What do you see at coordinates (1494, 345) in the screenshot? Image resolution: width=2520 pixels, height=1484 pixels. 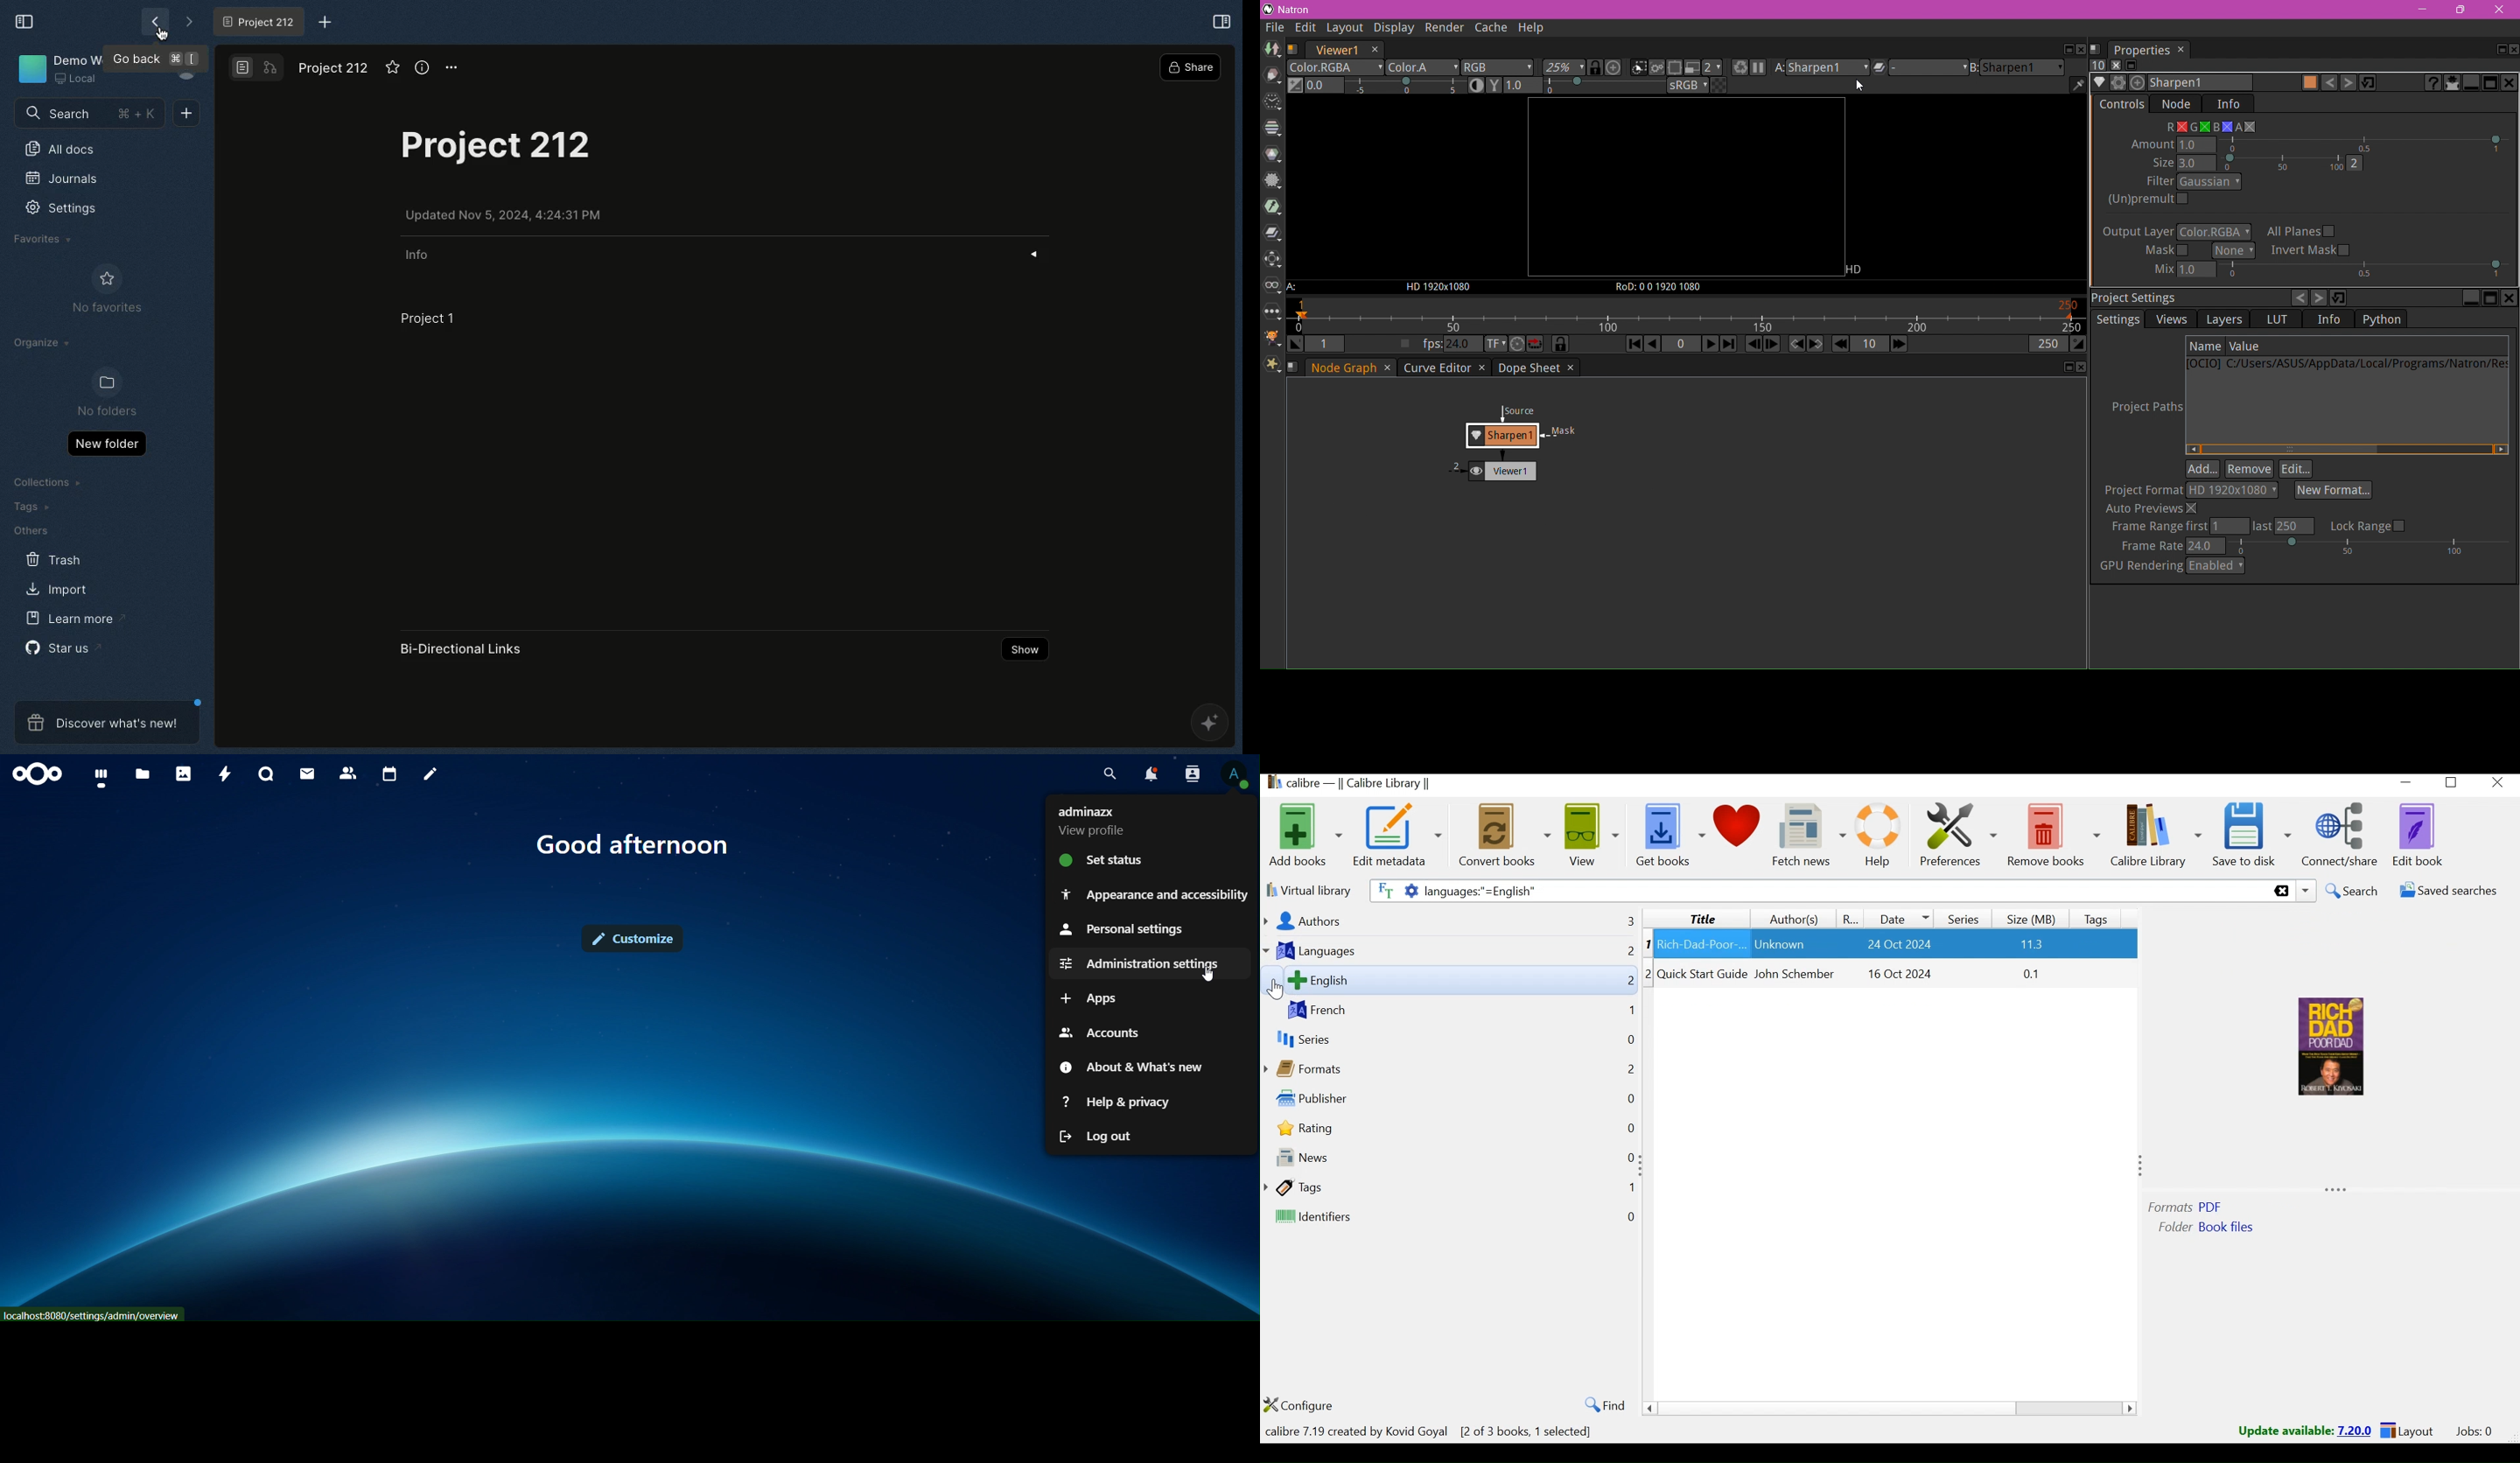 I see `Set the display format` at bounding box center [1494, 345].